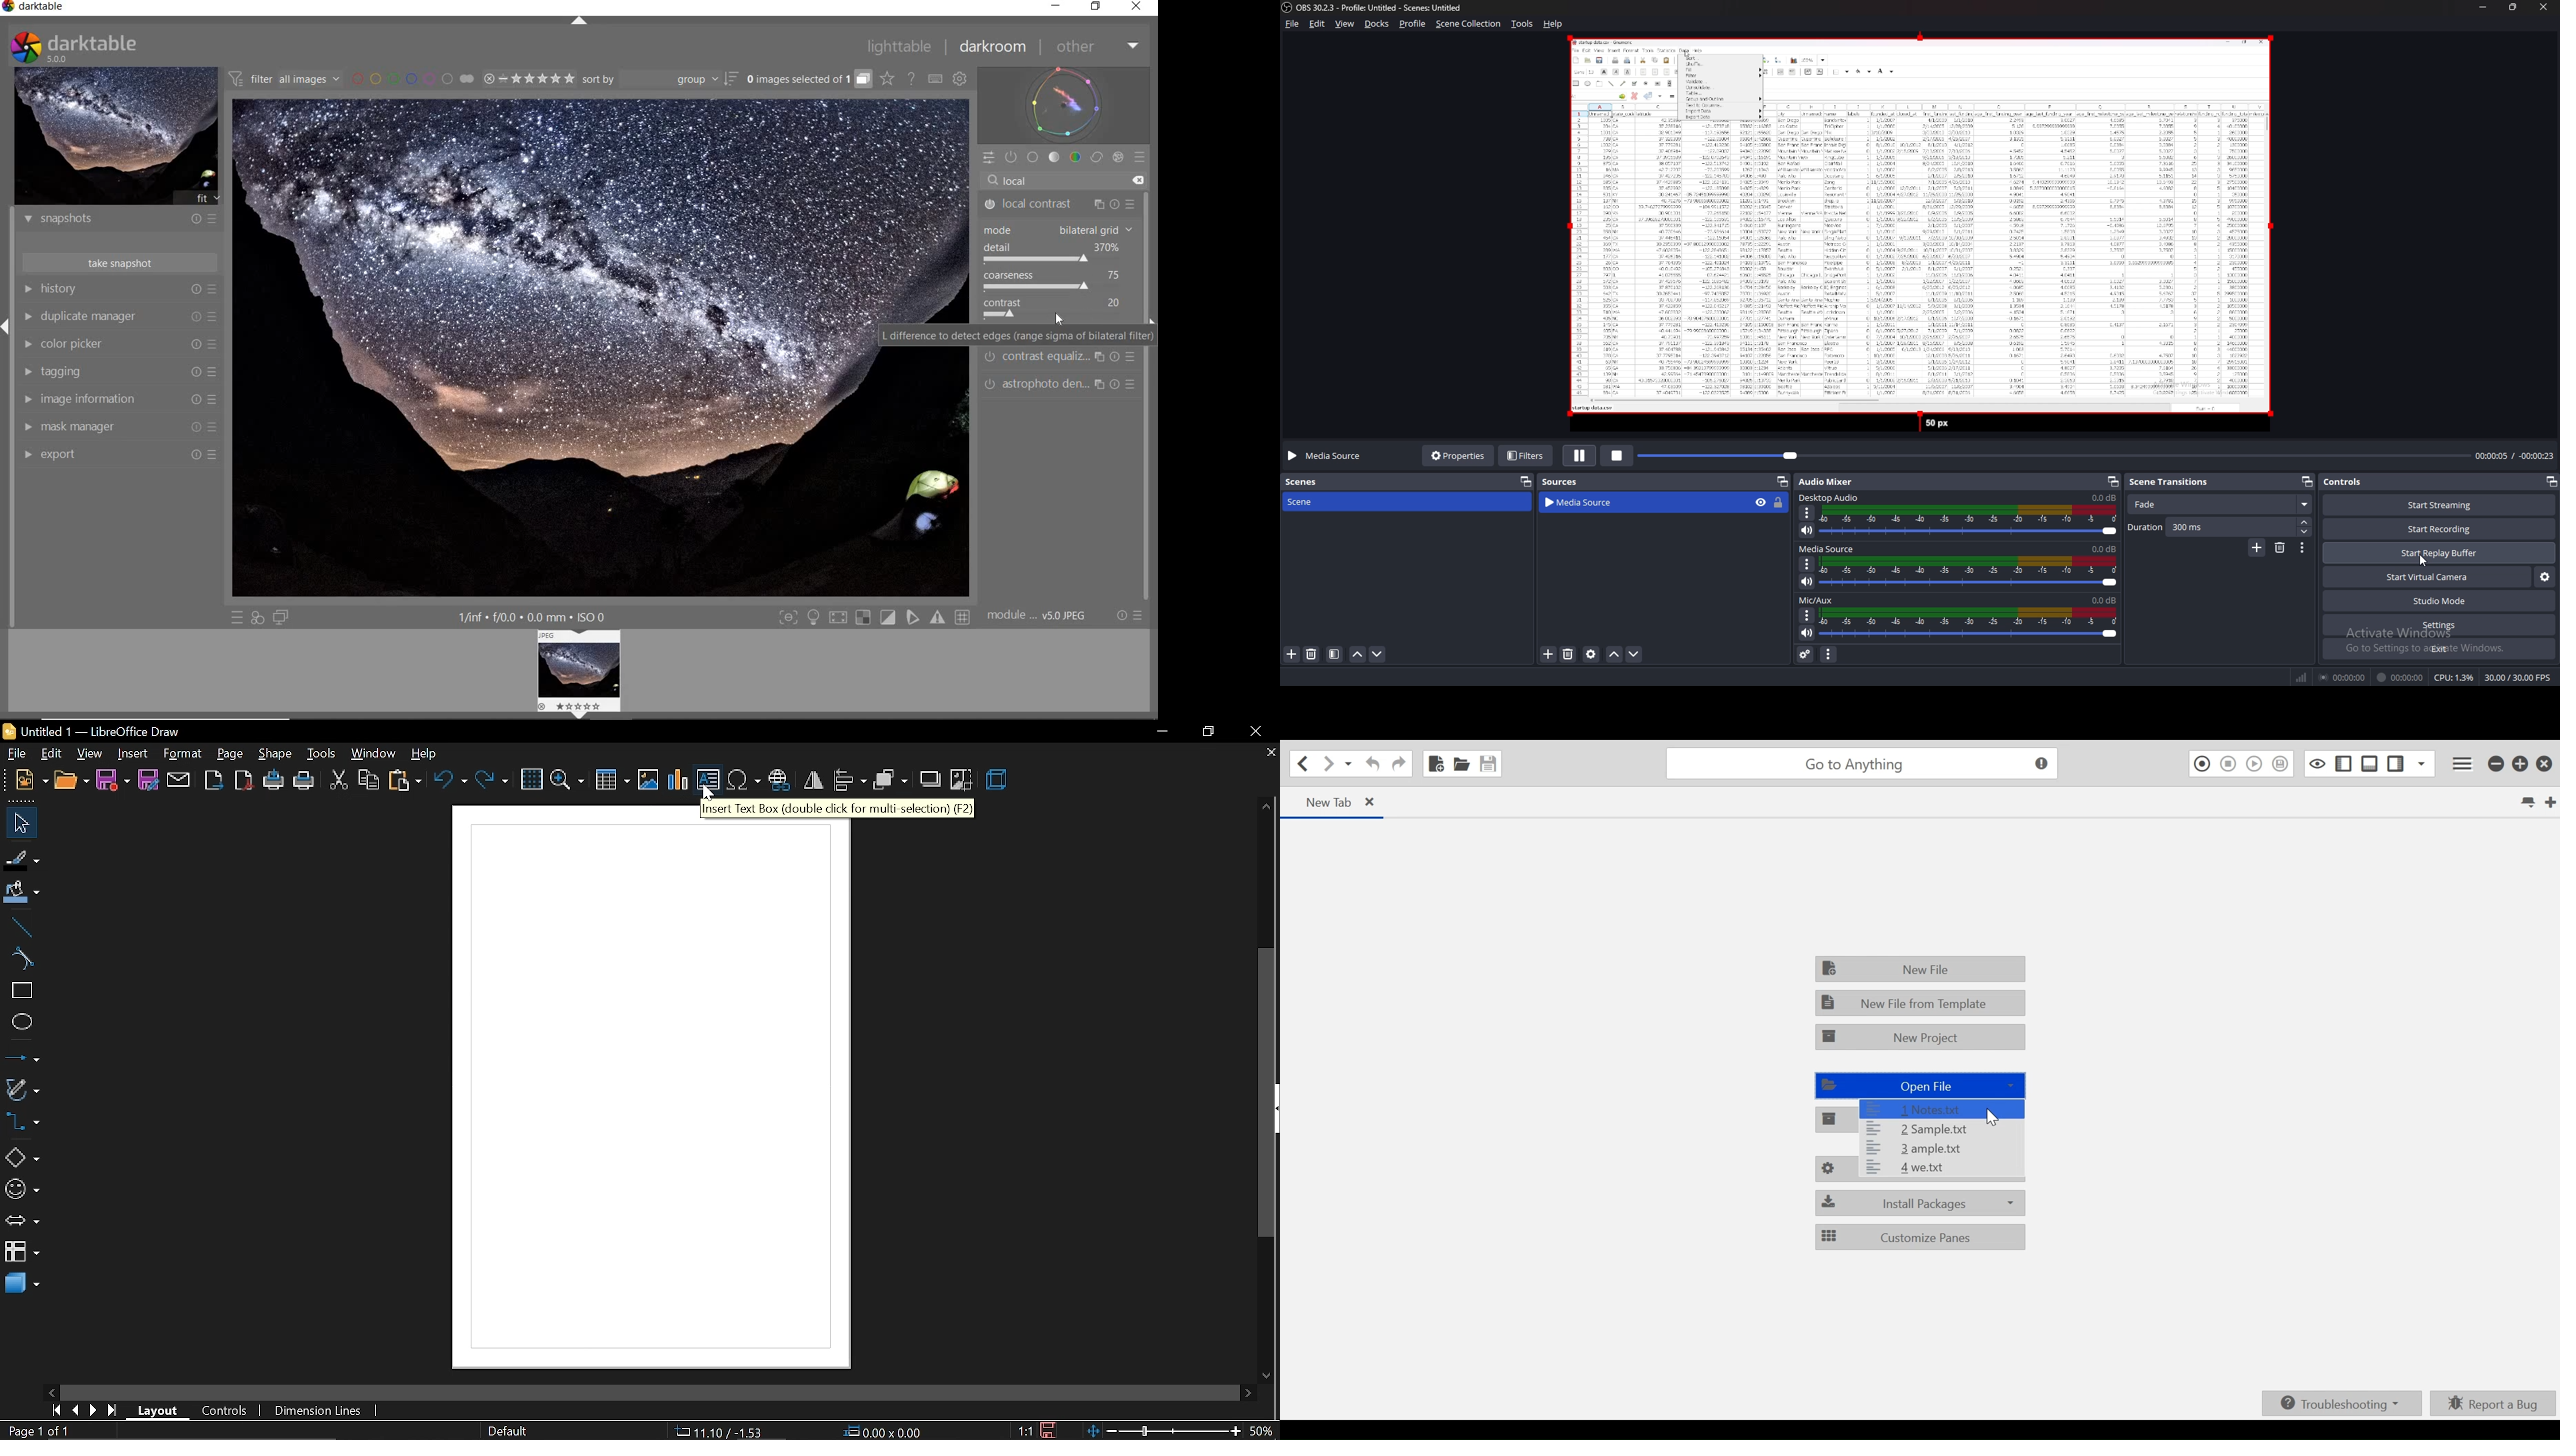 This screenshot has width=2576, height=1456. Describe the element at coordinates (1262, 807) in the screenshot. I see `move up` at that location.